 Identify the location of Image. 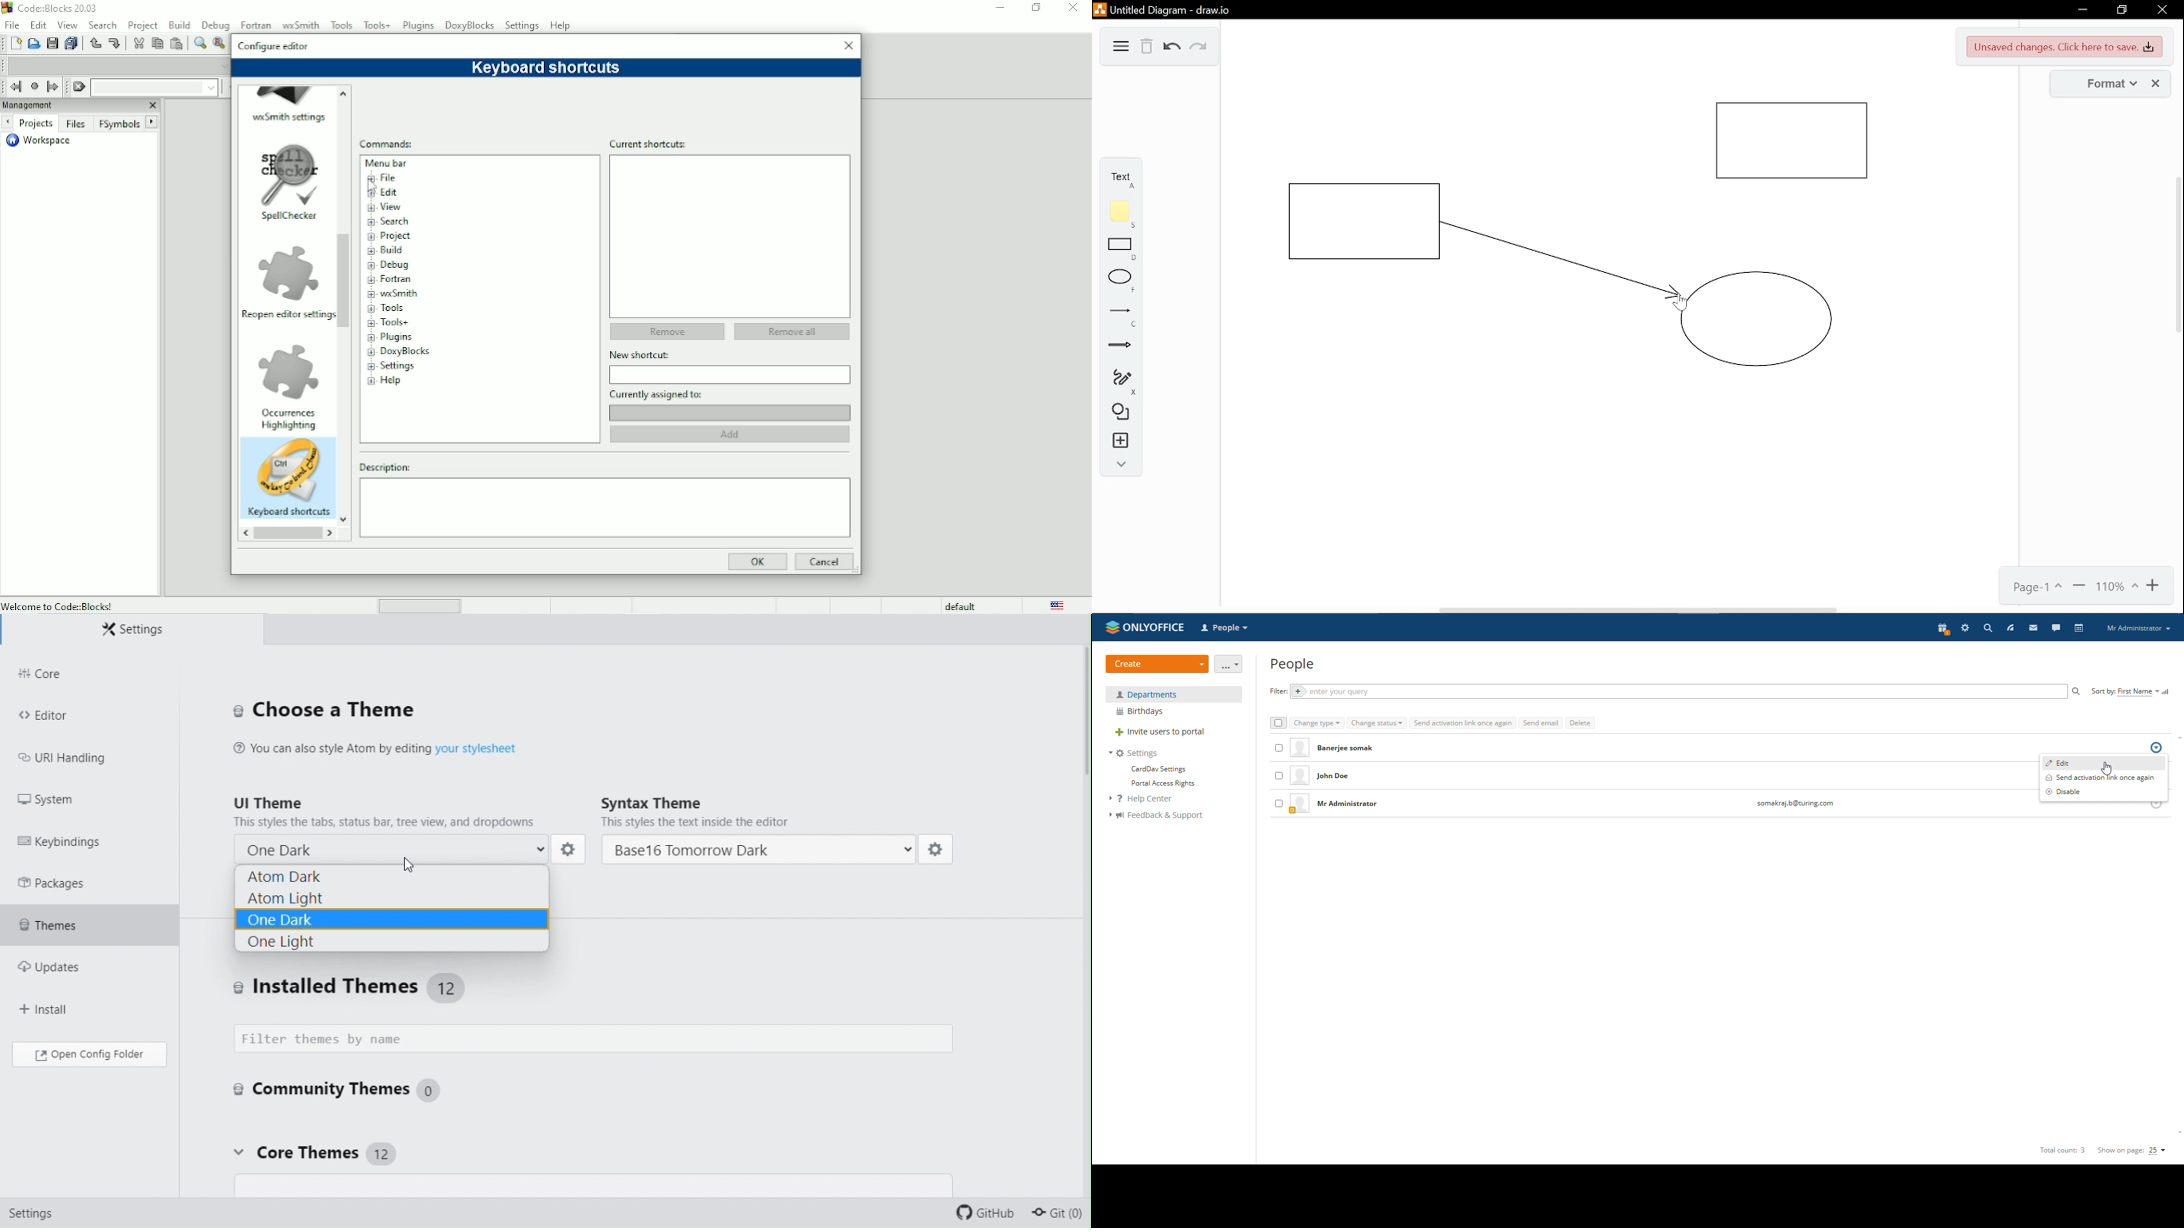
(289, 471).